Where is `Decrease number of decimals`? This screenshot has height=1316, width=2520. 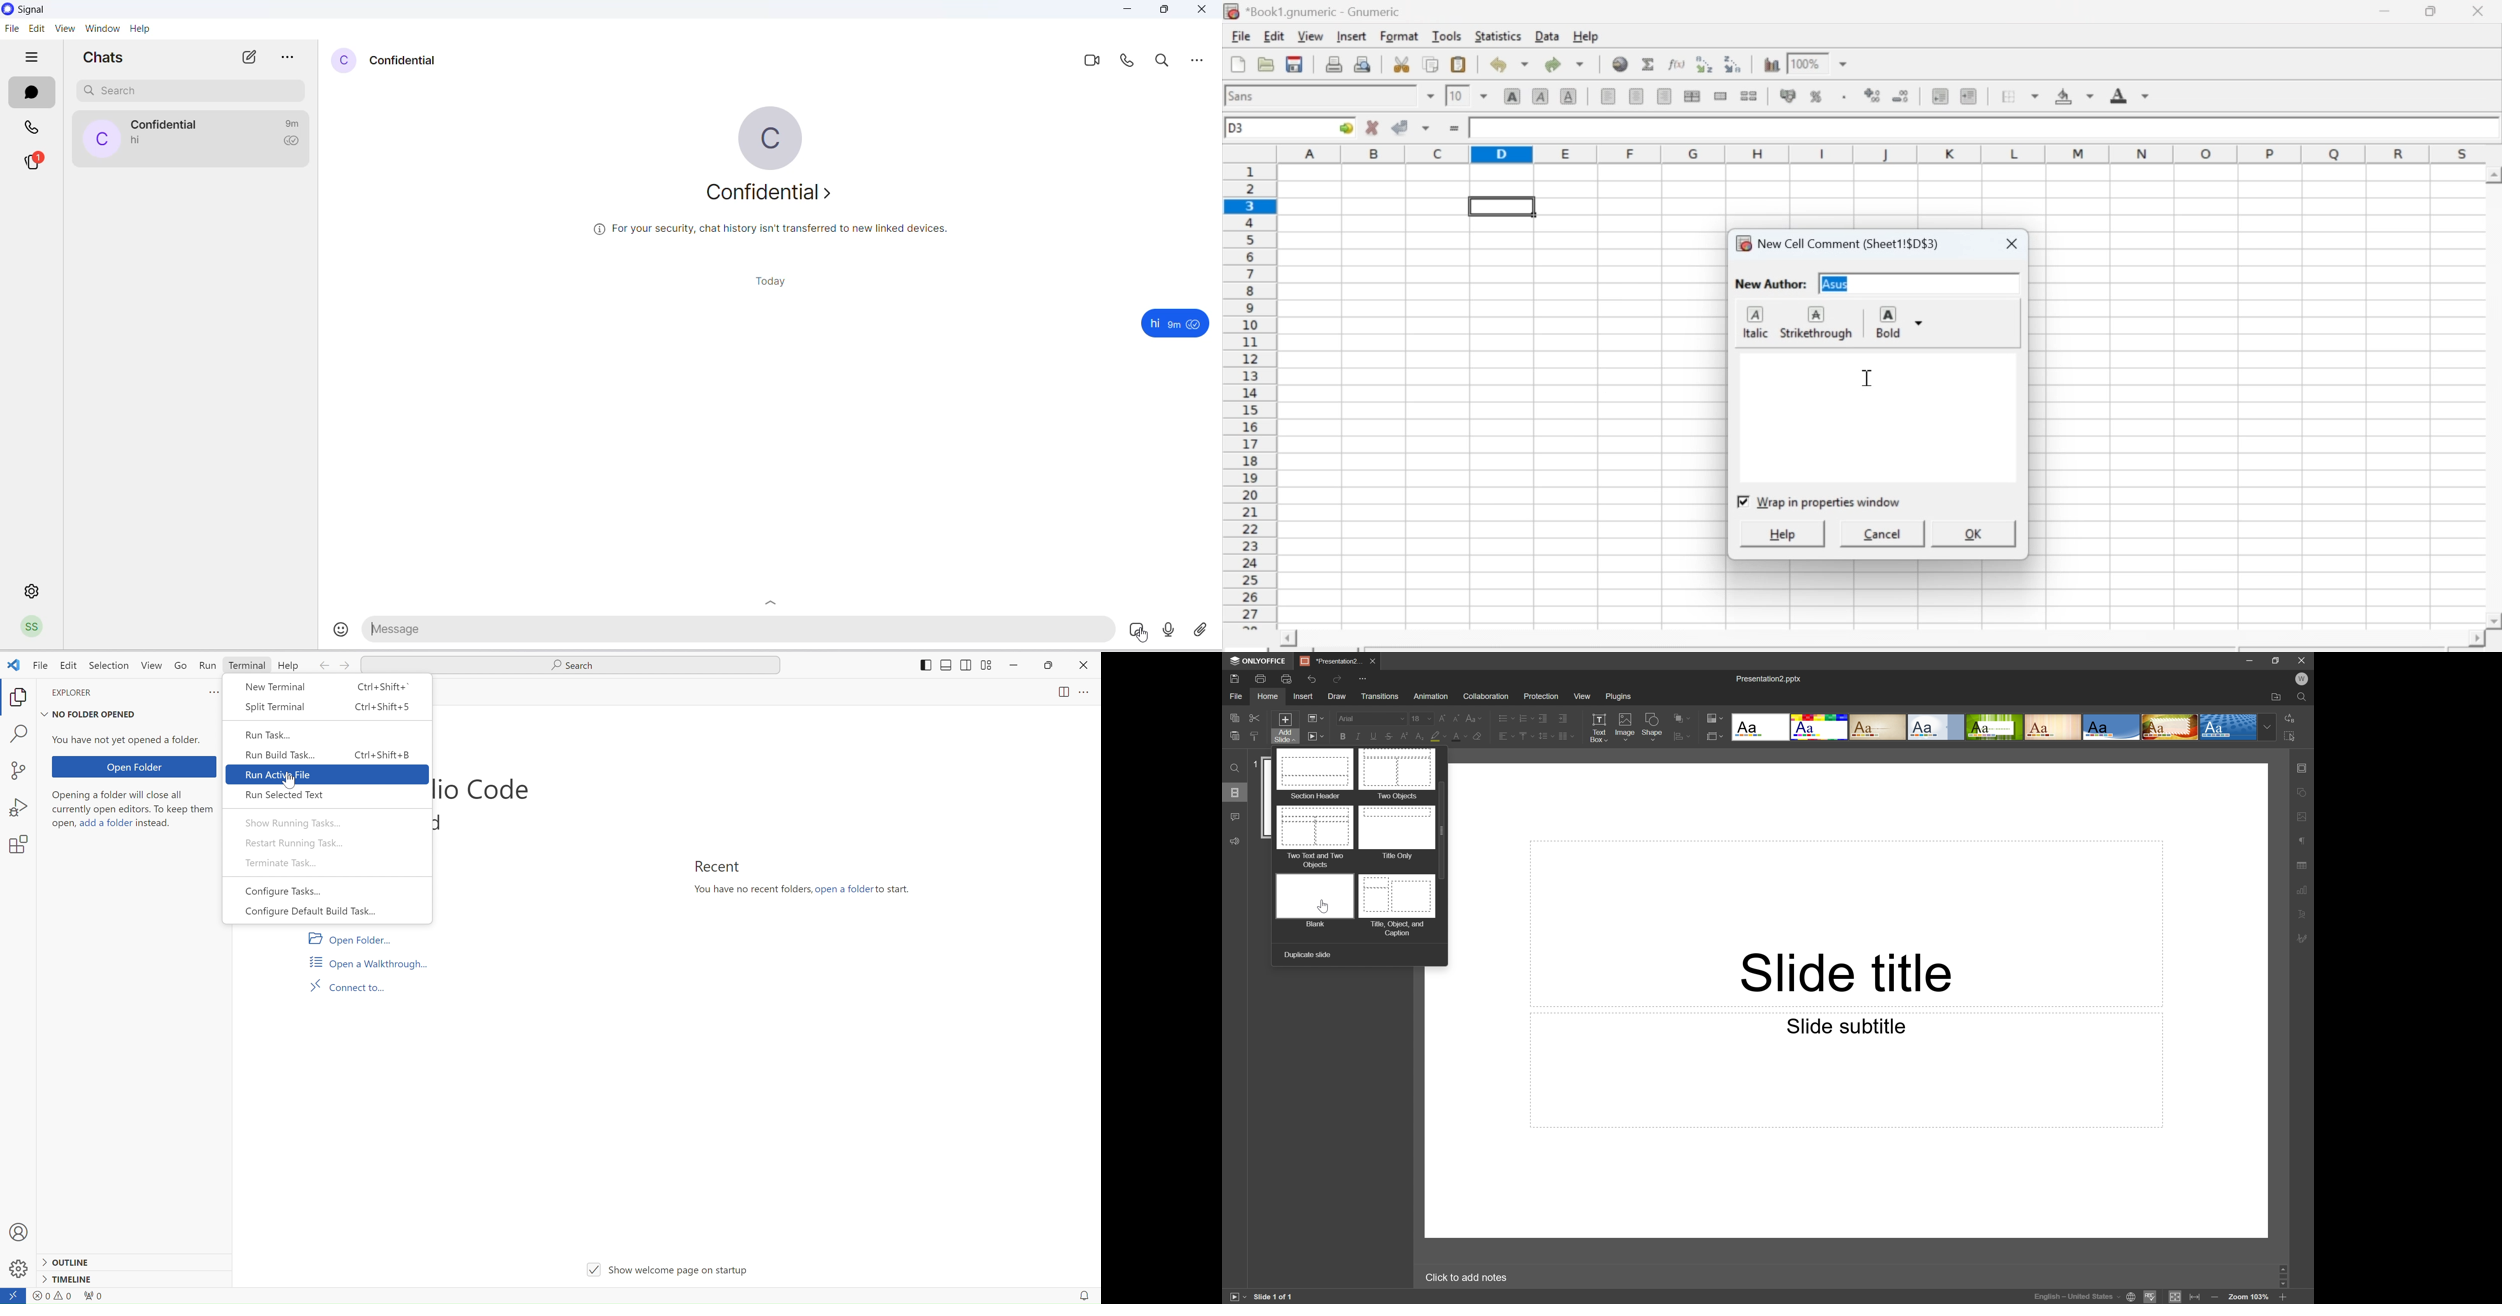 Decrease number of decimals is located at coordinates (1900, 96).